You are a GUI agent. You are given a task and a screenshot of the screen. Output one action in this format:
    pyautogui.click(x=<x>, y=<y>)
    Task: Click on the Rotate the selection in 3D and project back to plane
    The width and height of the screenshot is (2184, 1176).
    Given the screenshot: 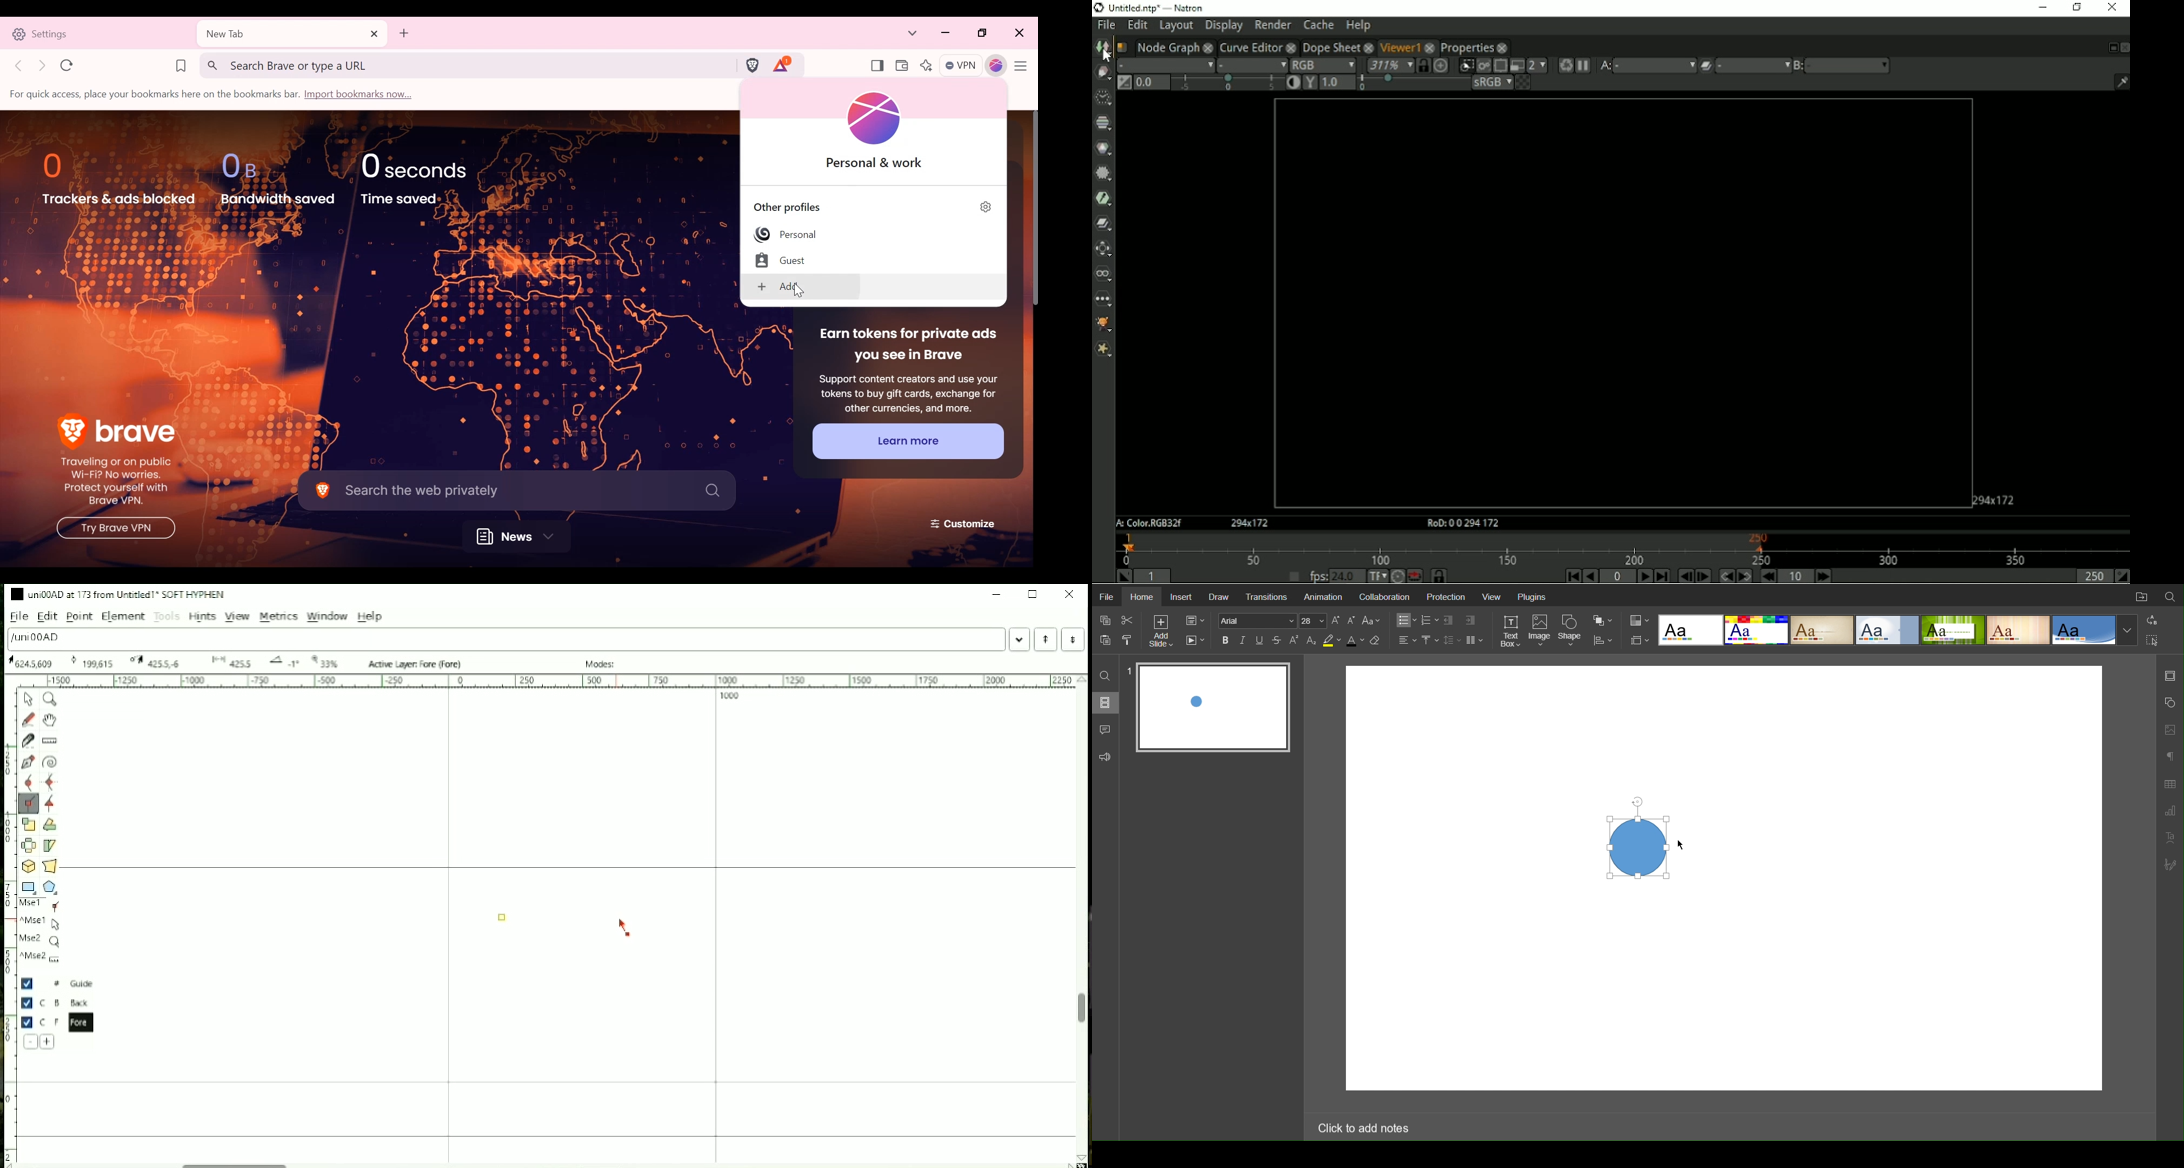 What is the action you would take?
    pyautogui.click(x=28, y=866)
    